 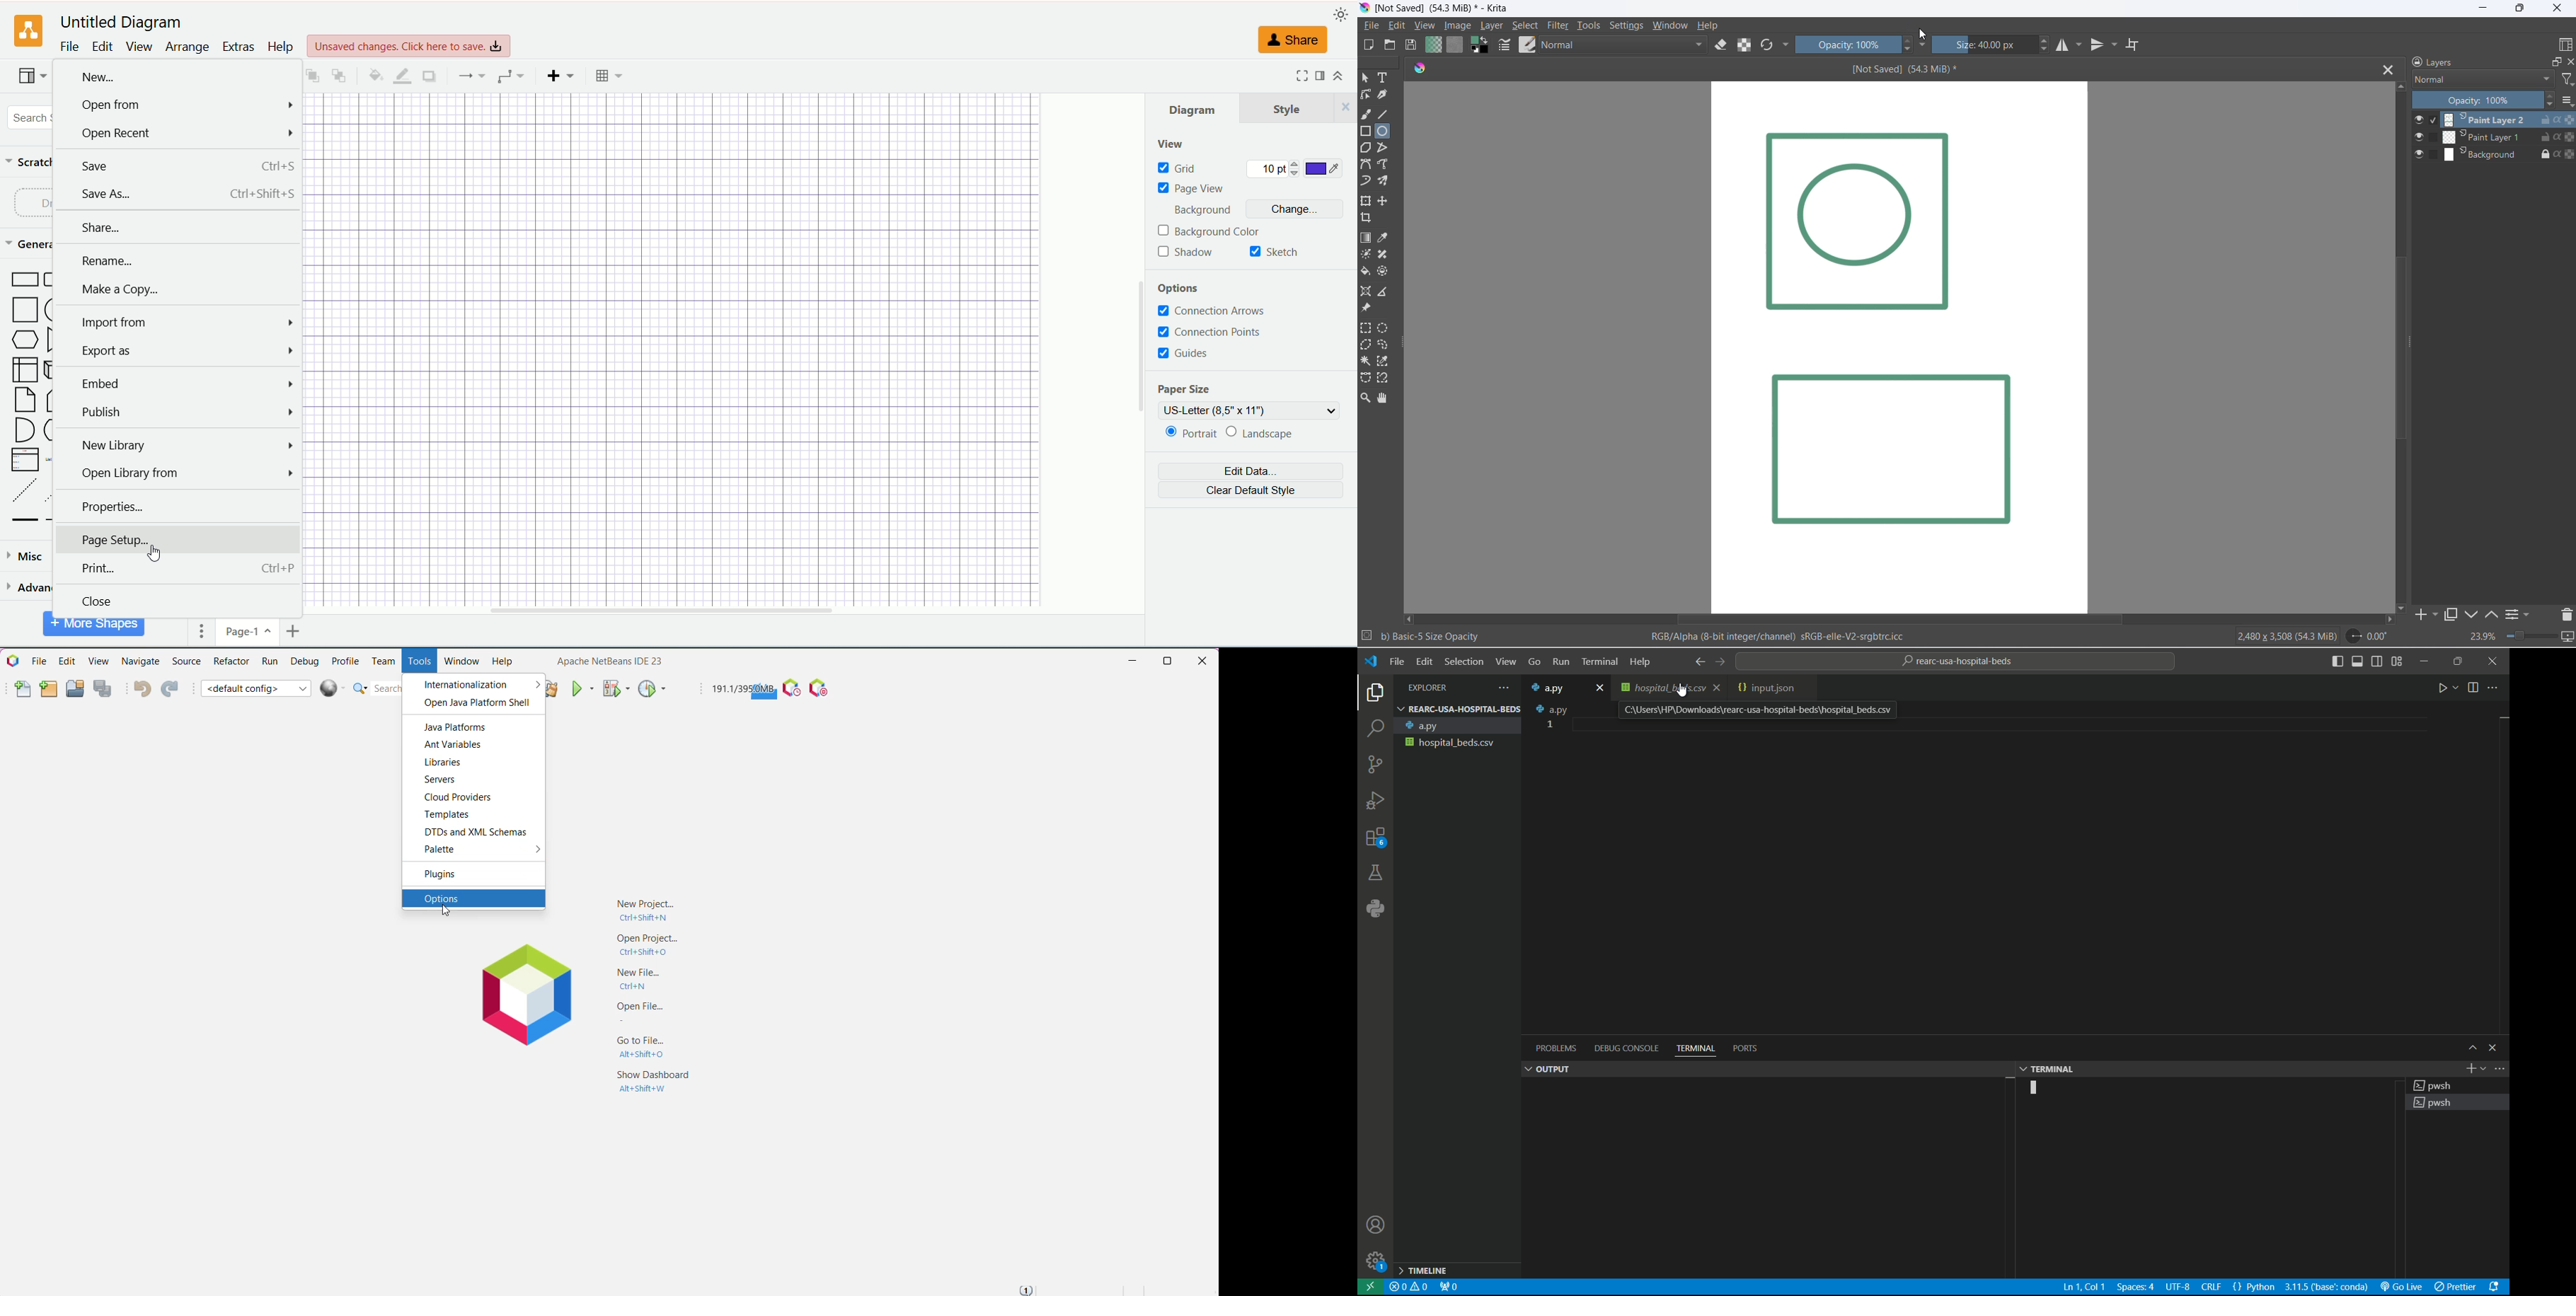 What do you see at coordinates (1183, 390) in the screenshot?
I see `paper size` at bounding box center [1183, 390].